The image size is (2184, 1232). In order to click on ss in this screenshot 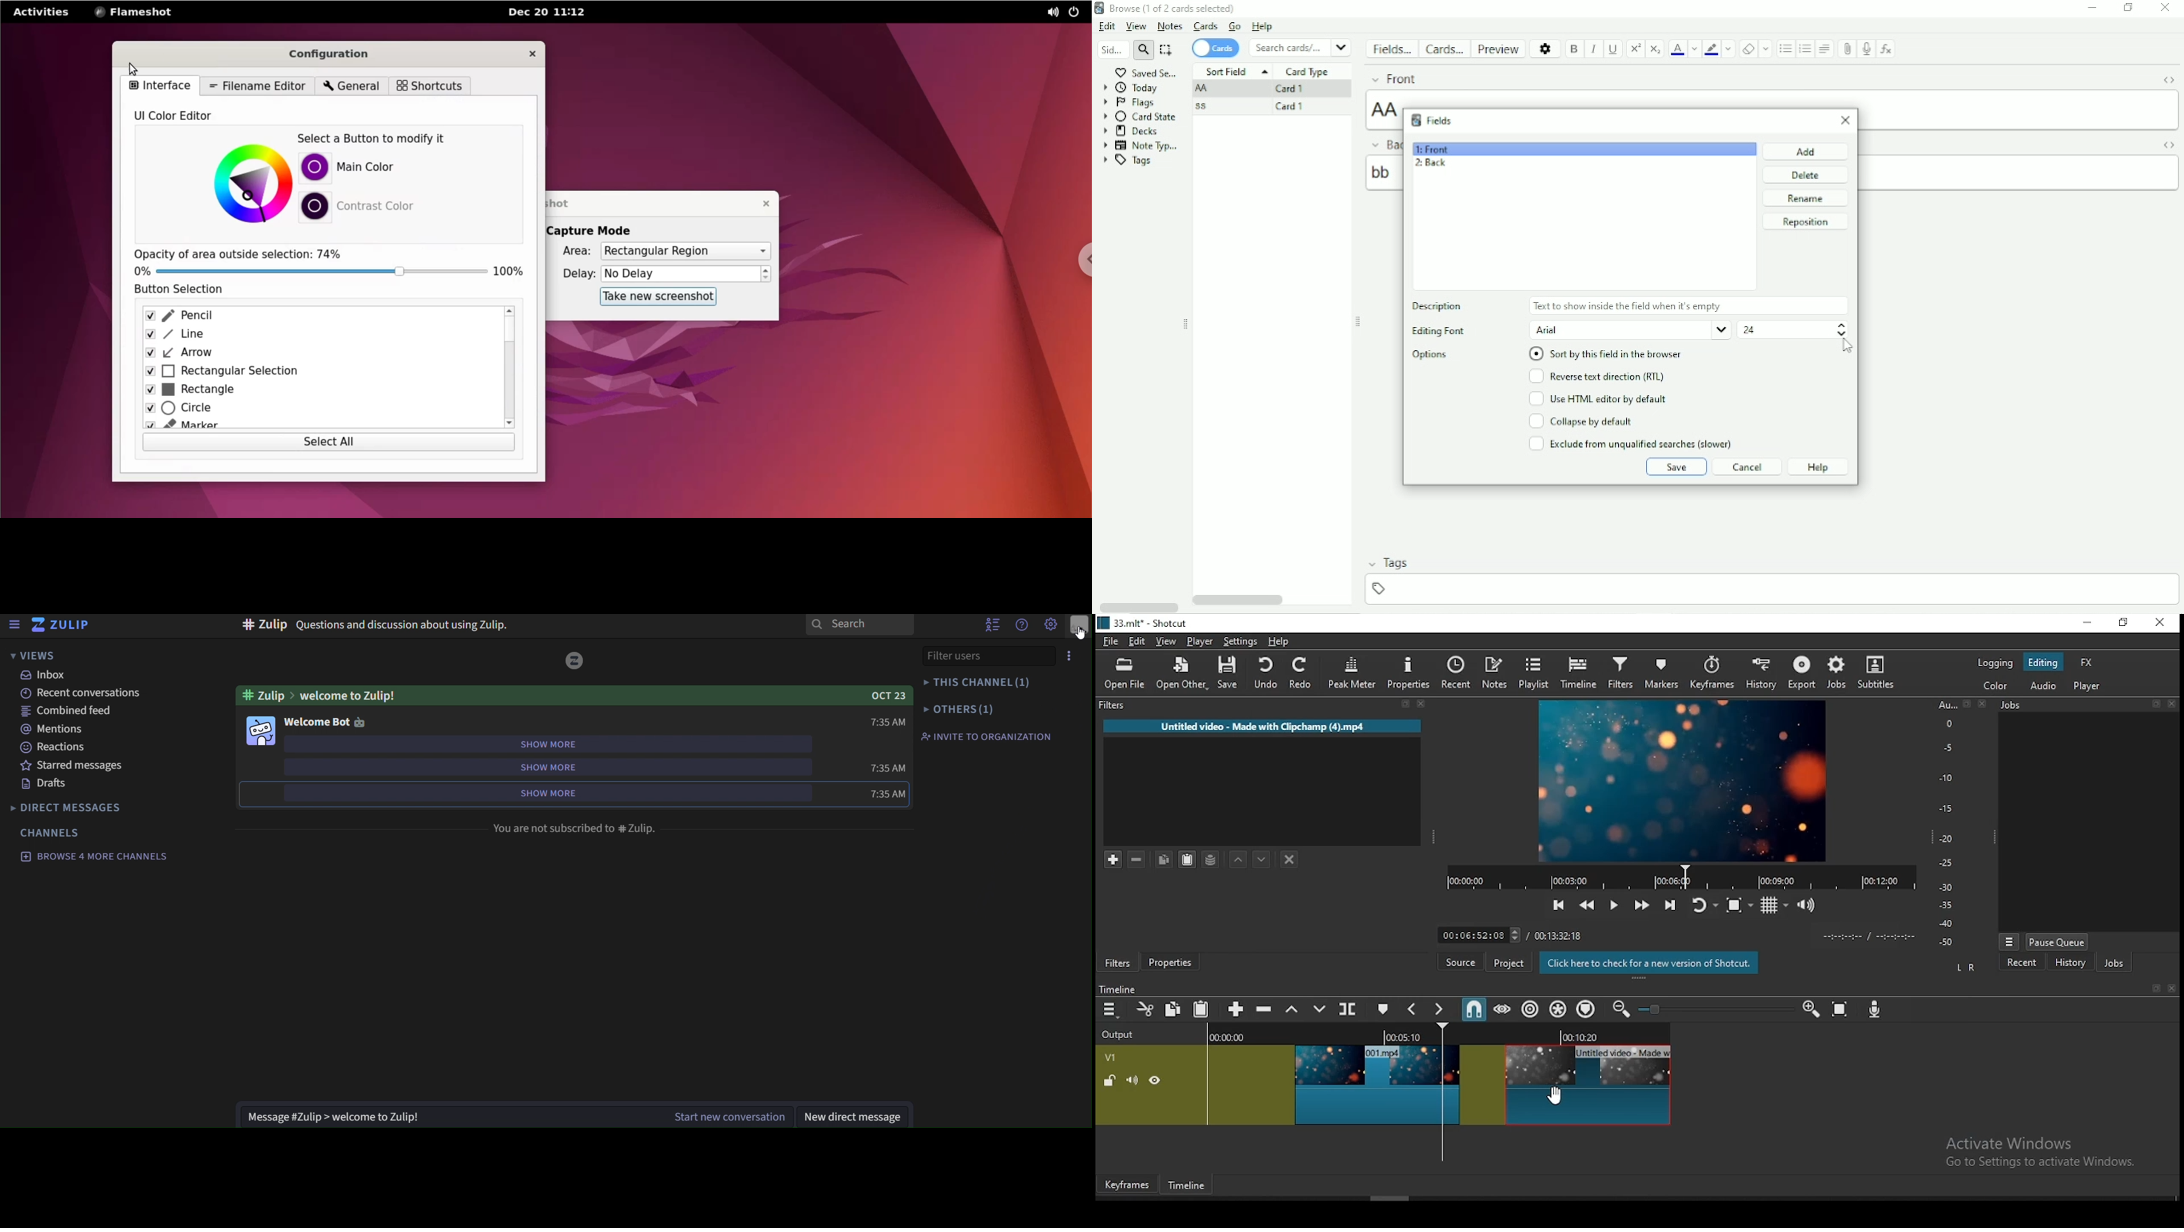, I will do `click(1206, 106)`.